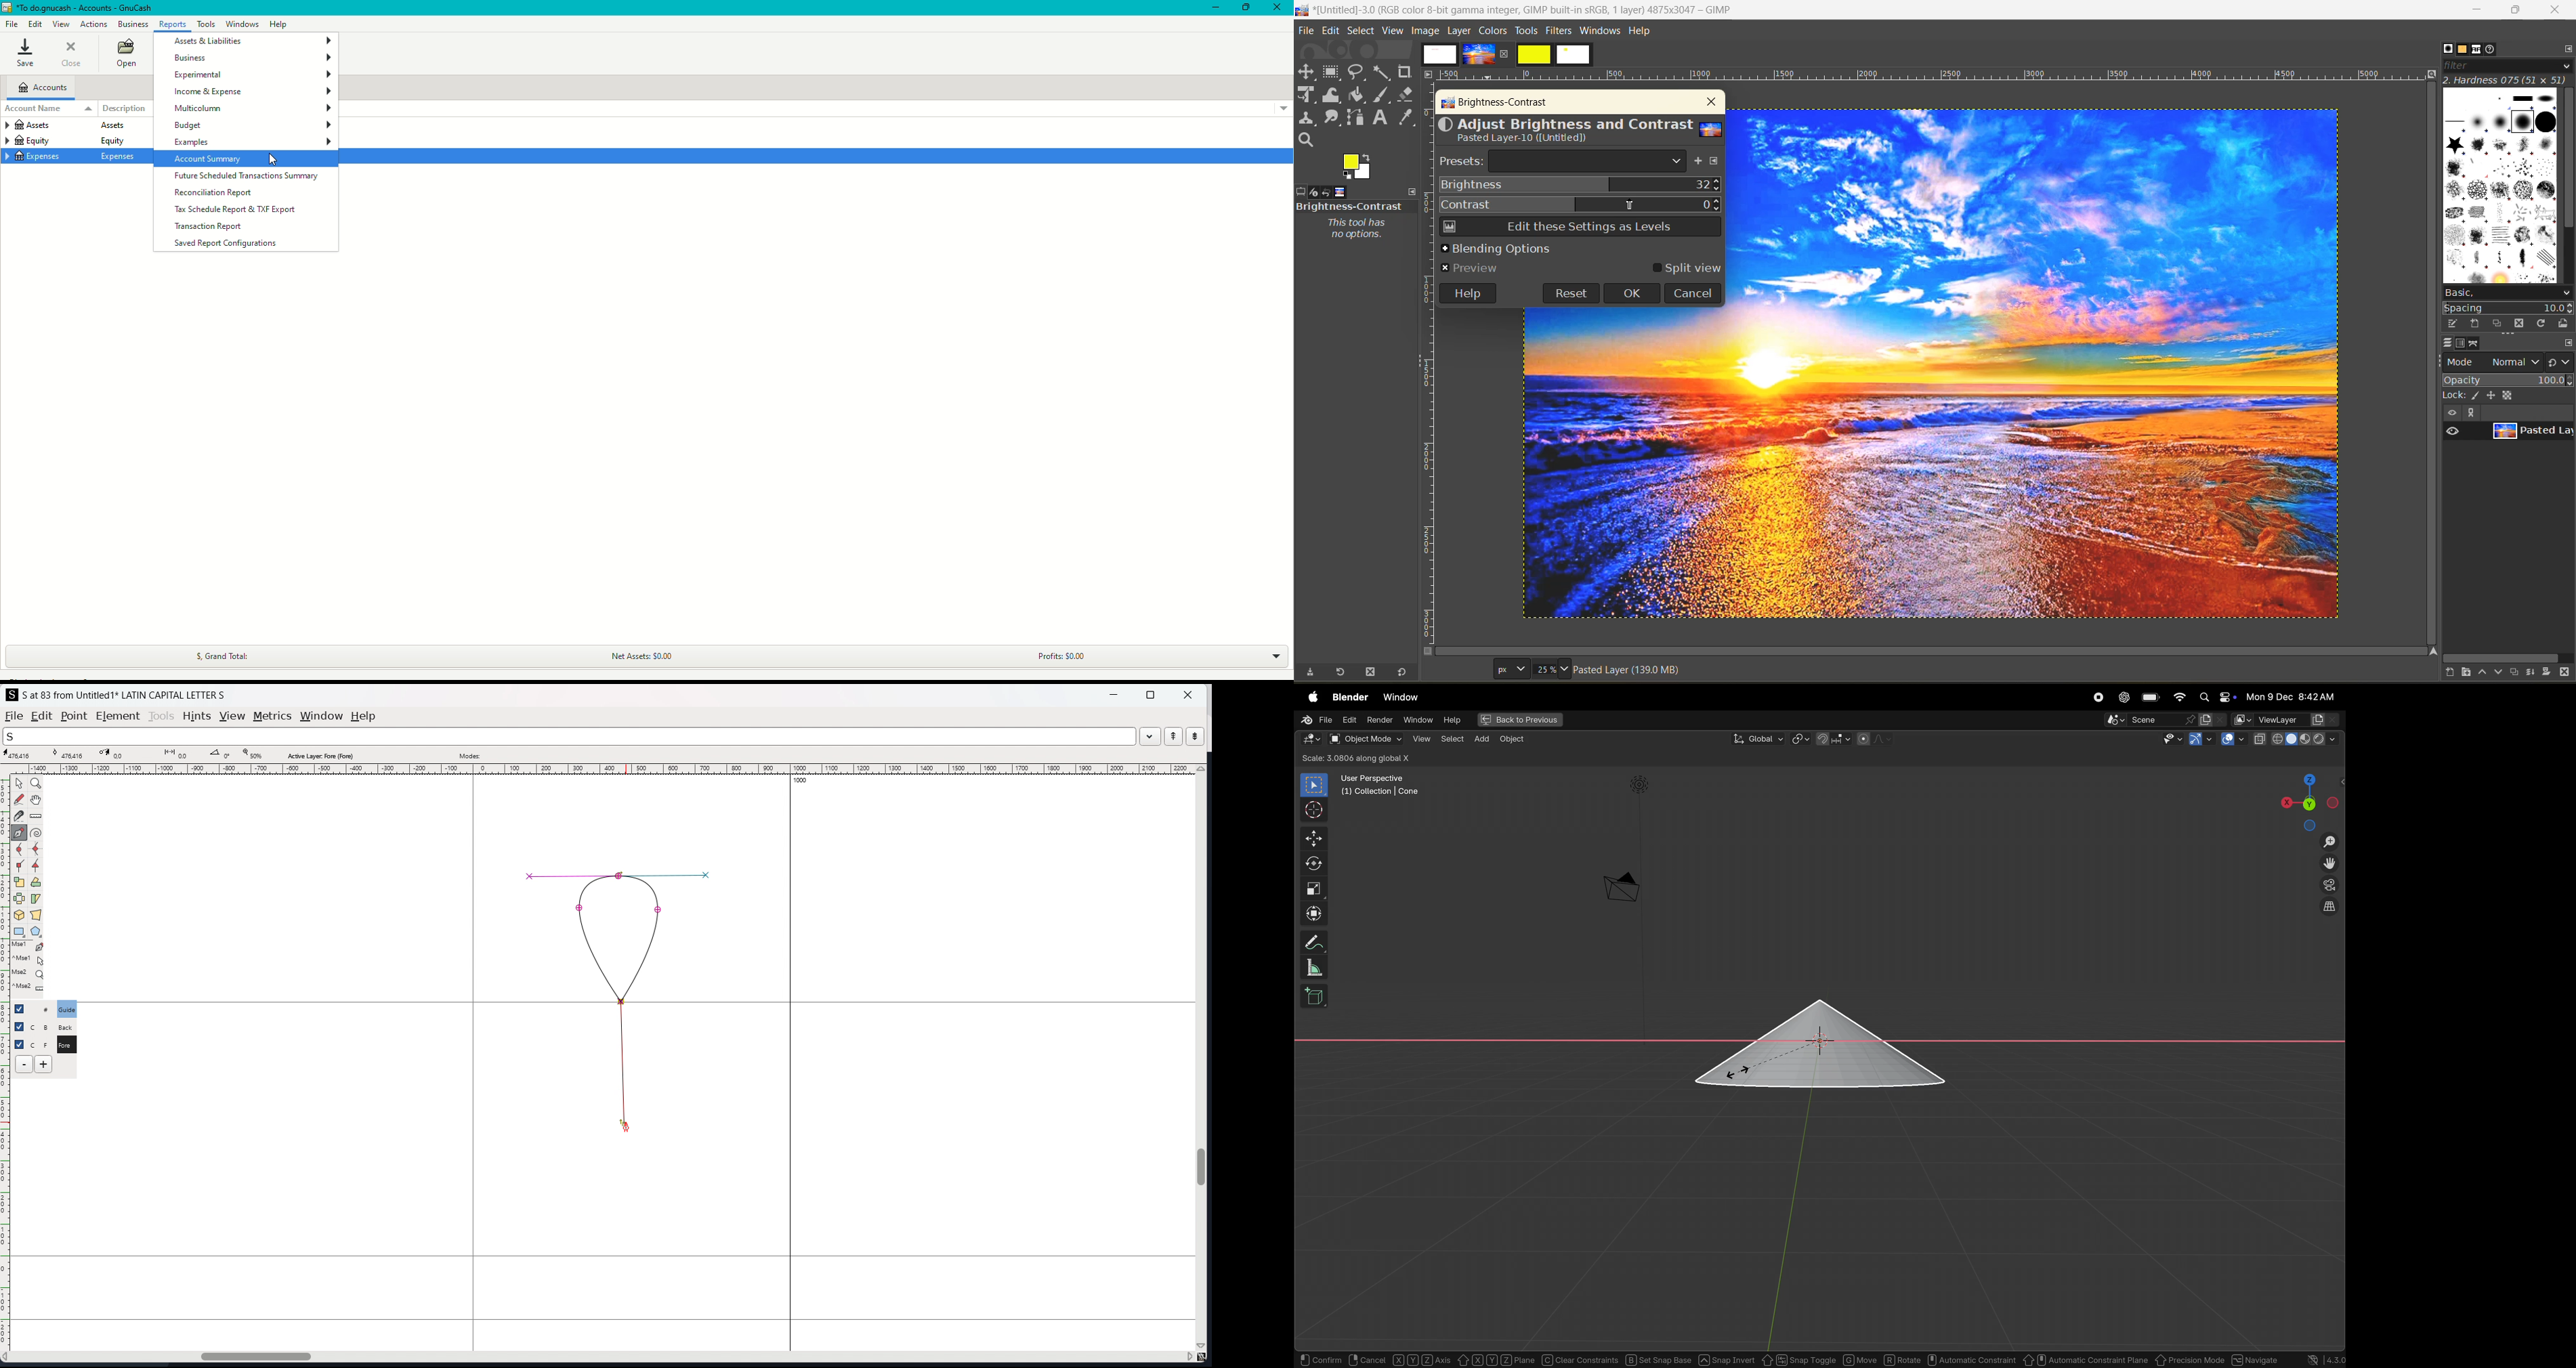 The width and height of the screenshot is (2576, 1372). Describe the element at coordinates (1494, 30) in the screenshot. I see `colors` at that location.